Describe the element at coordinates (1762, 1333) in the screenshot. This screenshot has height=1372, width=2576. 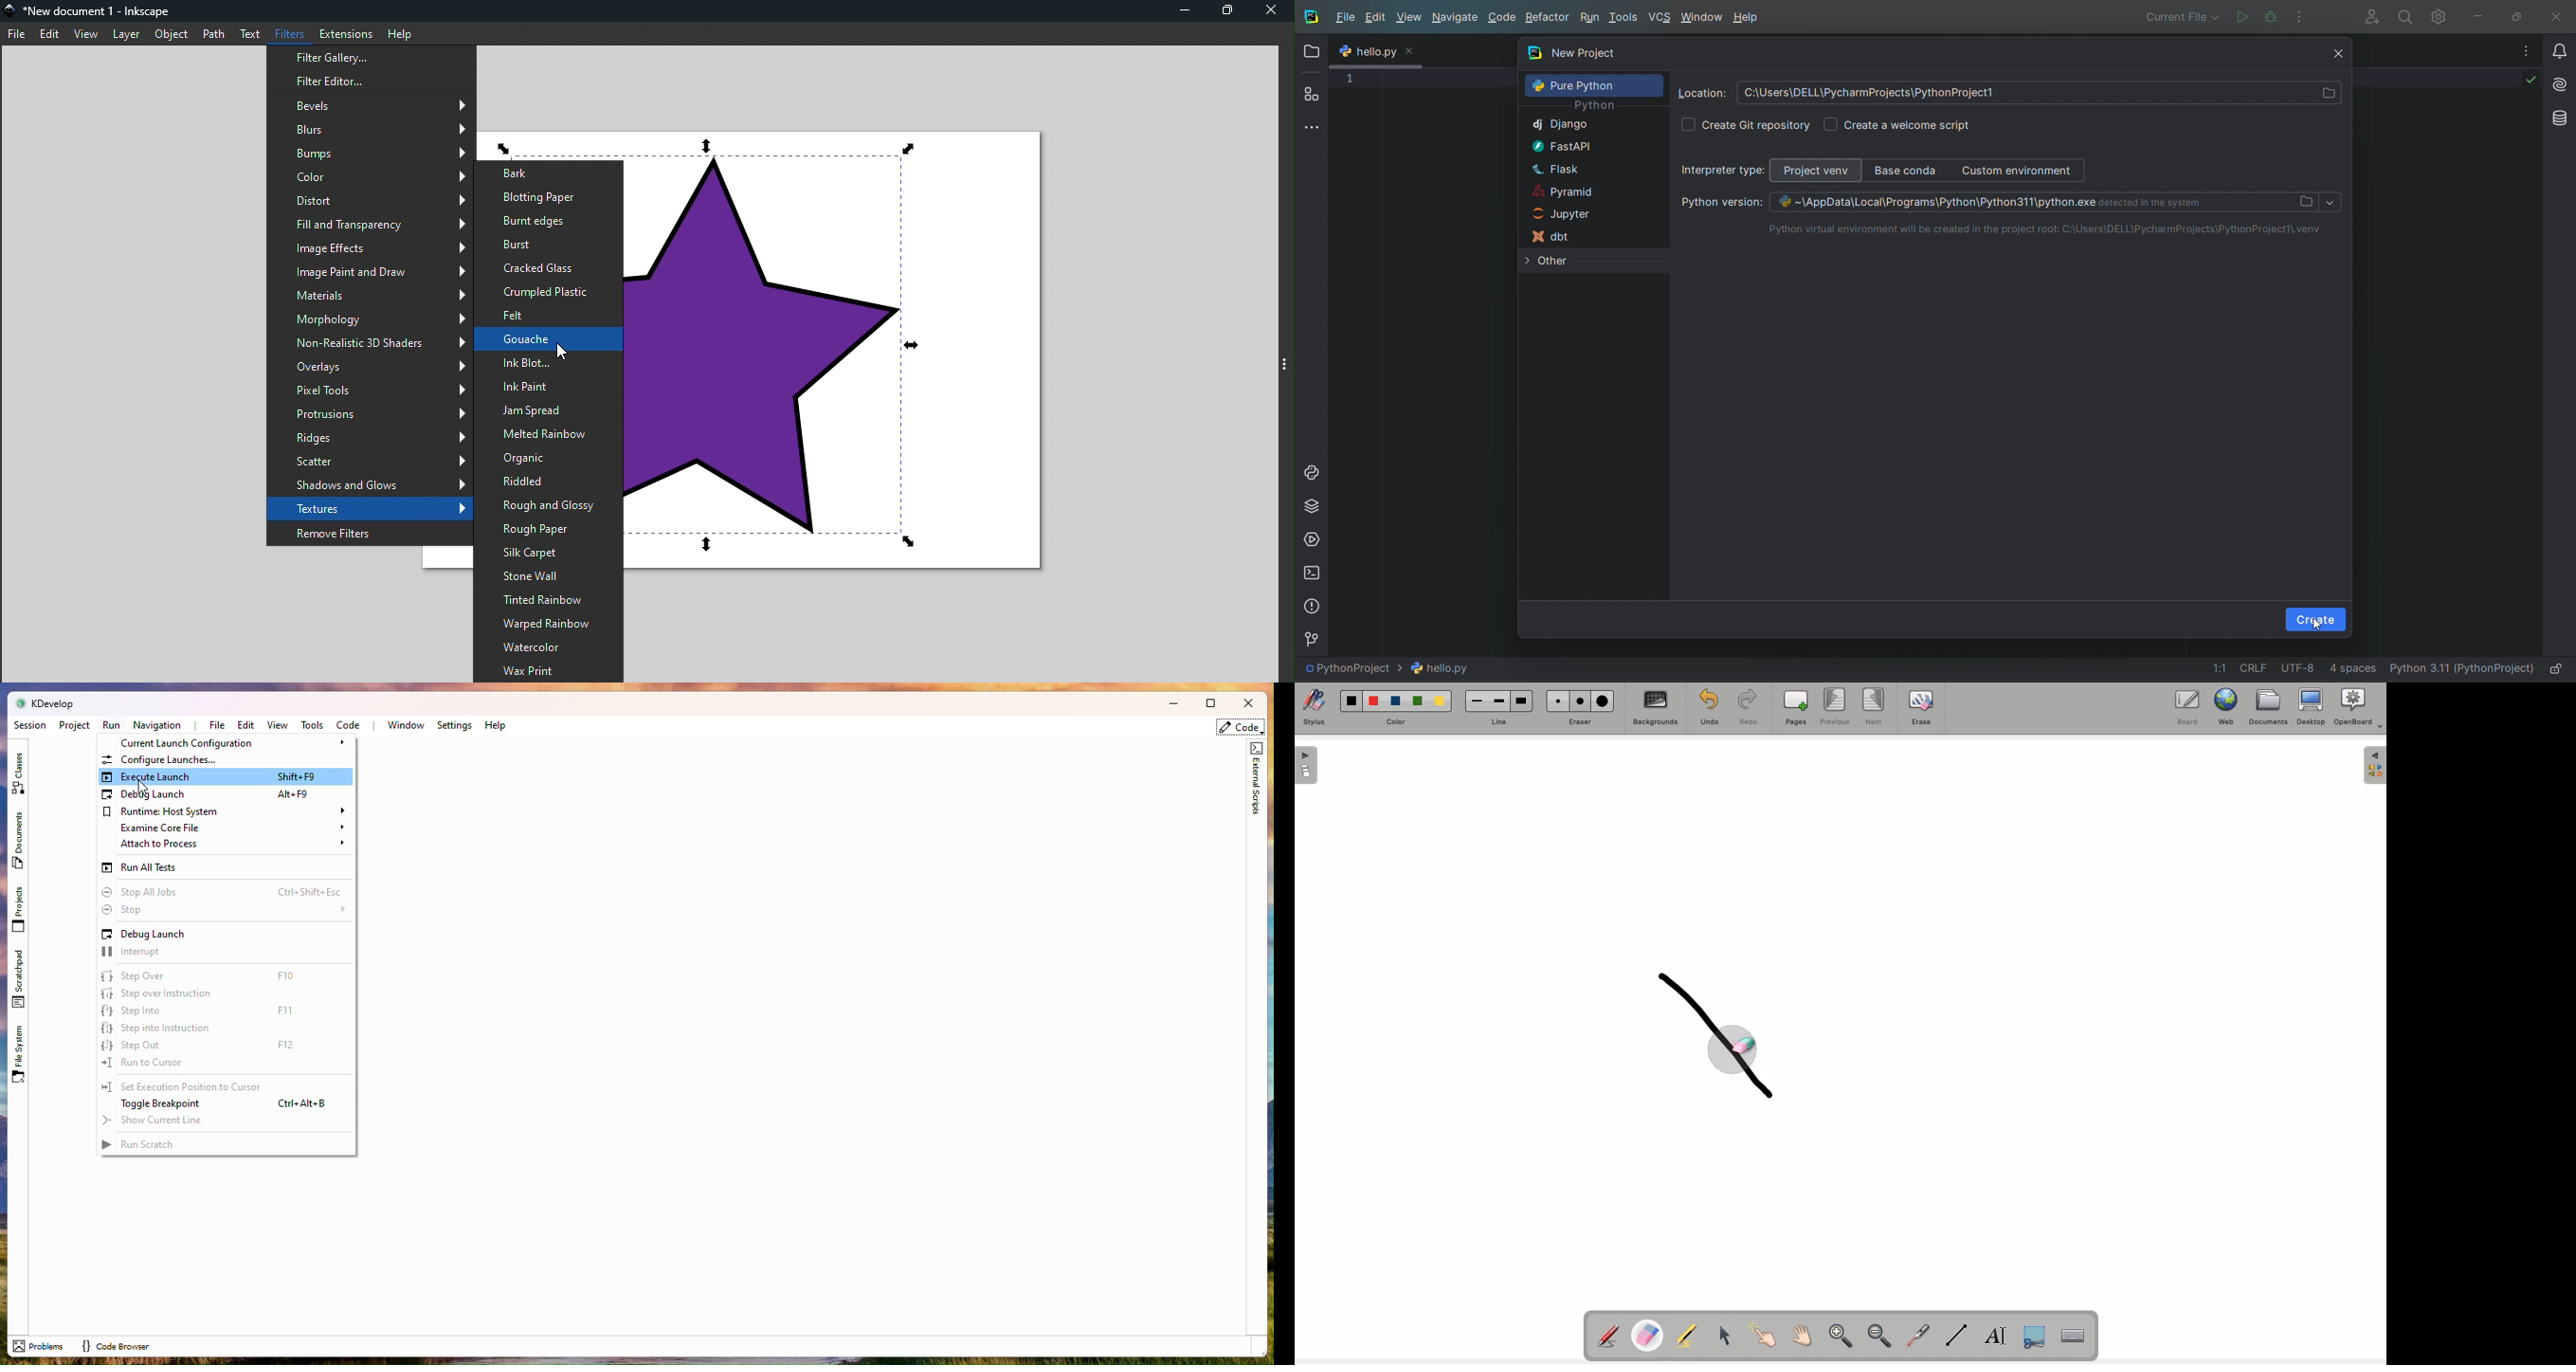
I see `Point` at that location.